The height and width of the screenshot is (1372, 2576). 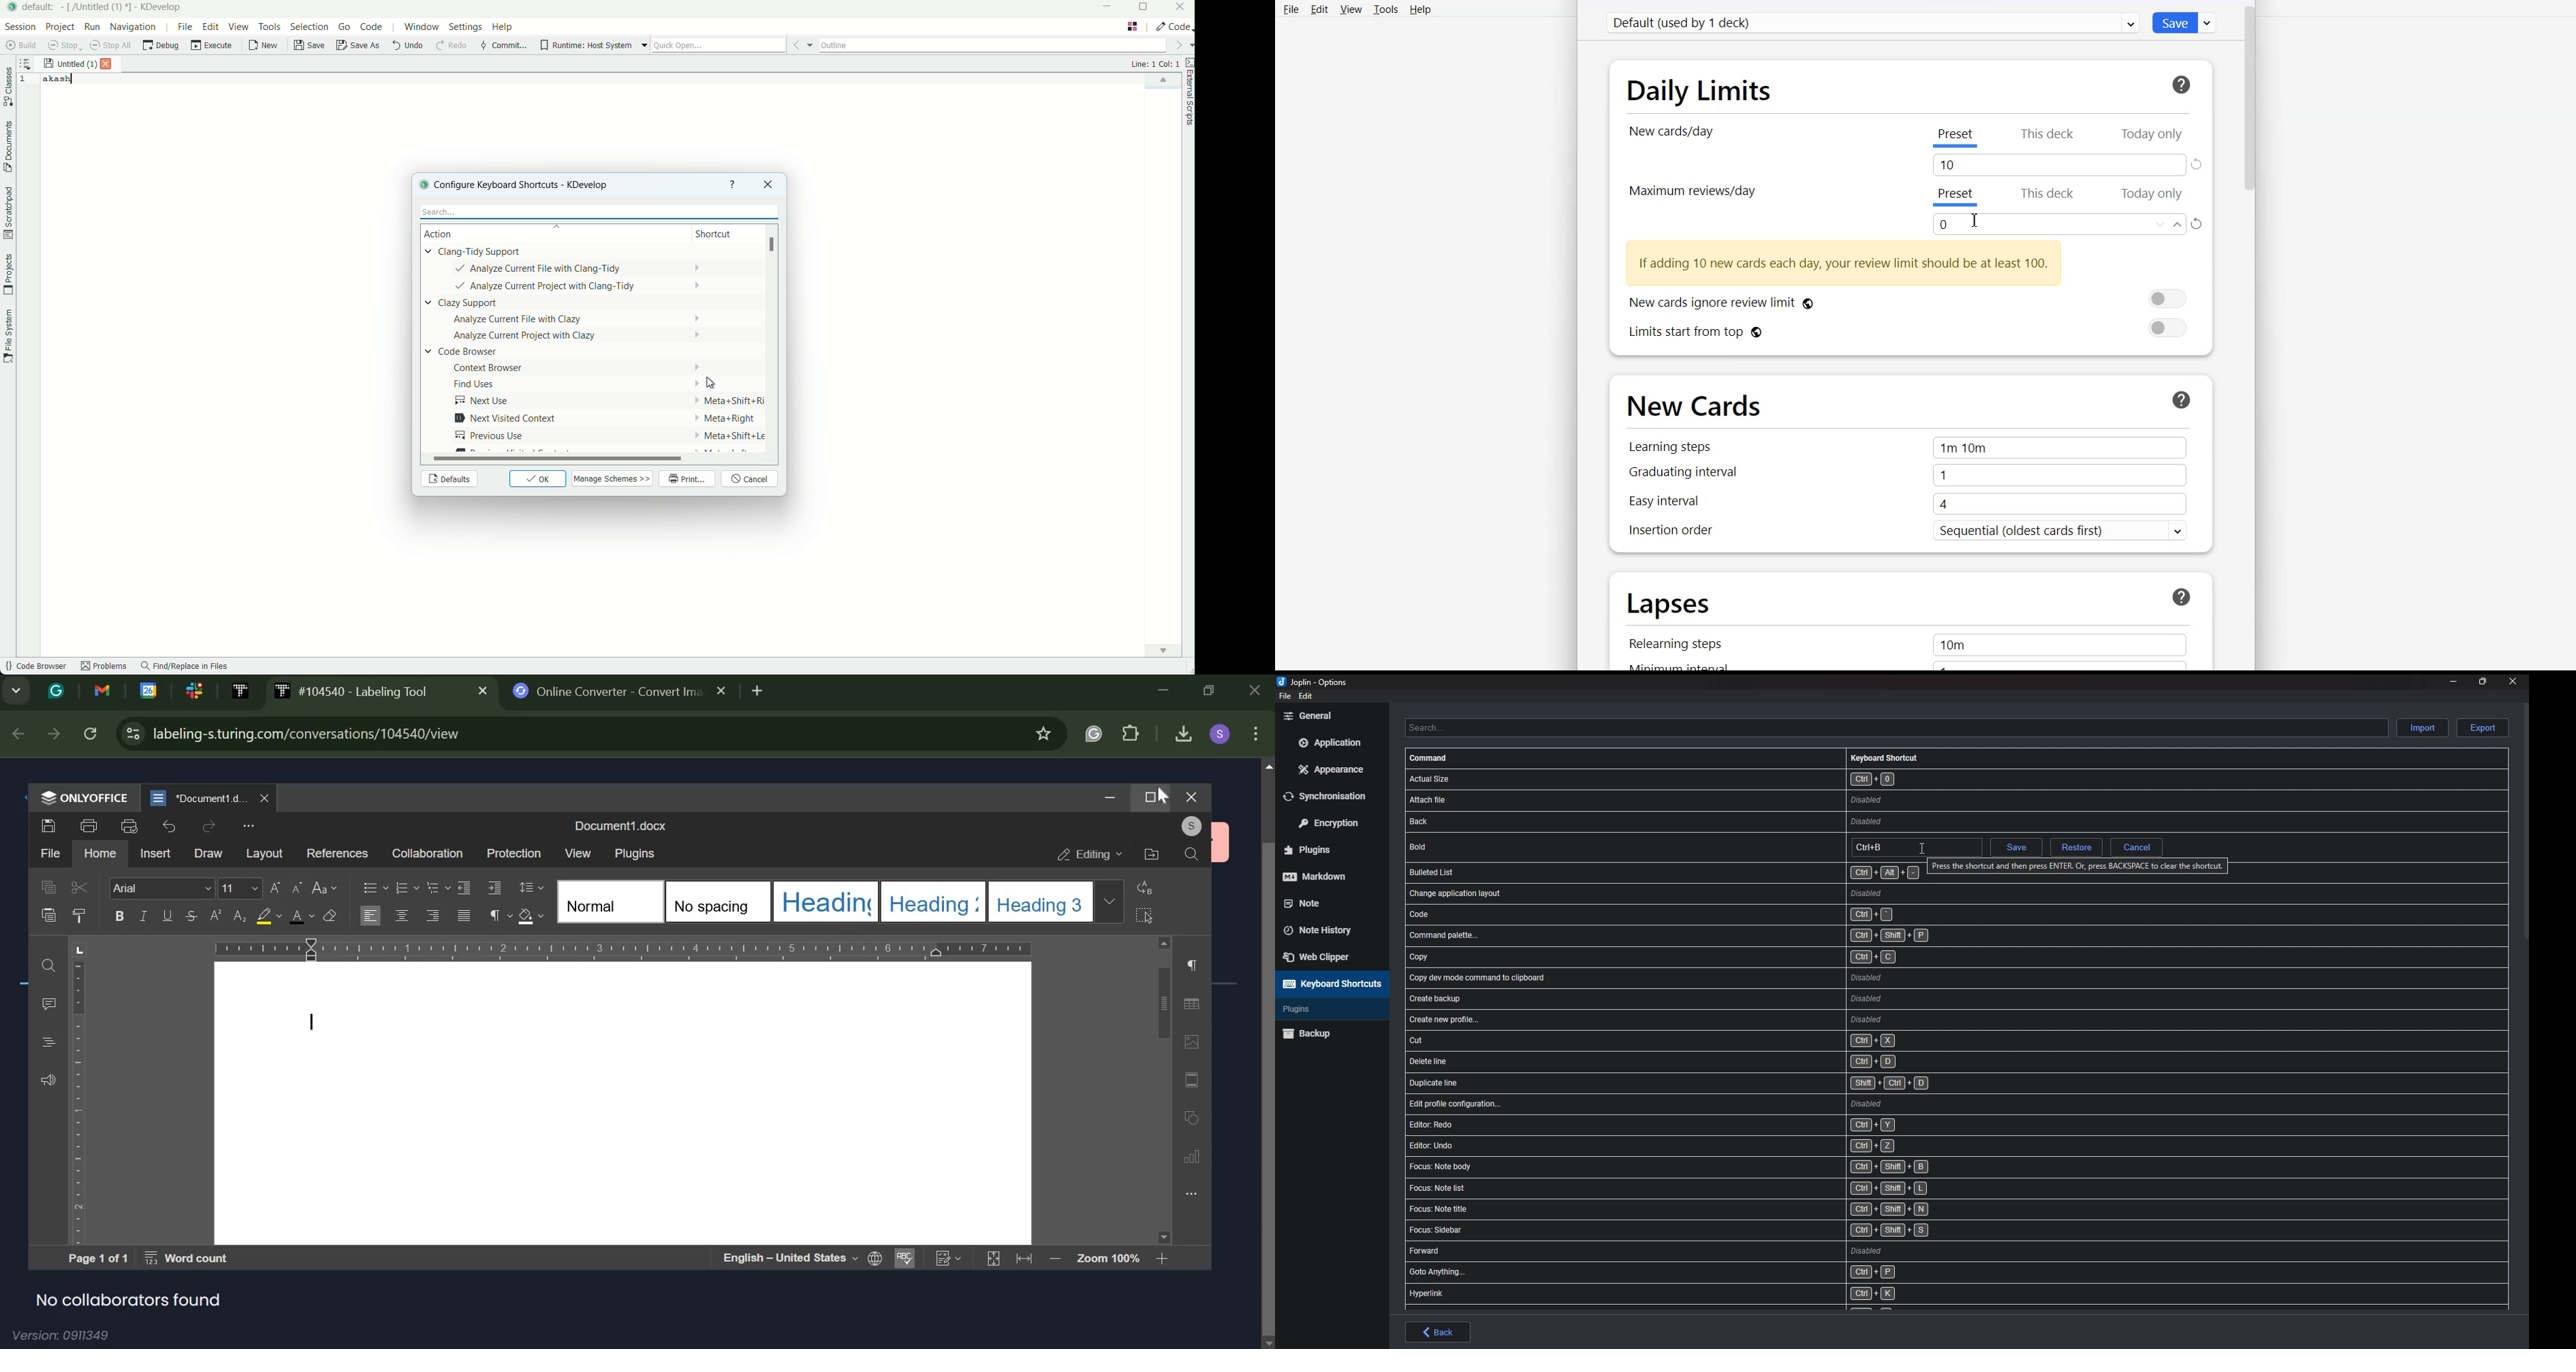 What do you see at coordinates (1333, 822) in the screenshot?
I see `Encryption` at bounding box center [1333, 822].